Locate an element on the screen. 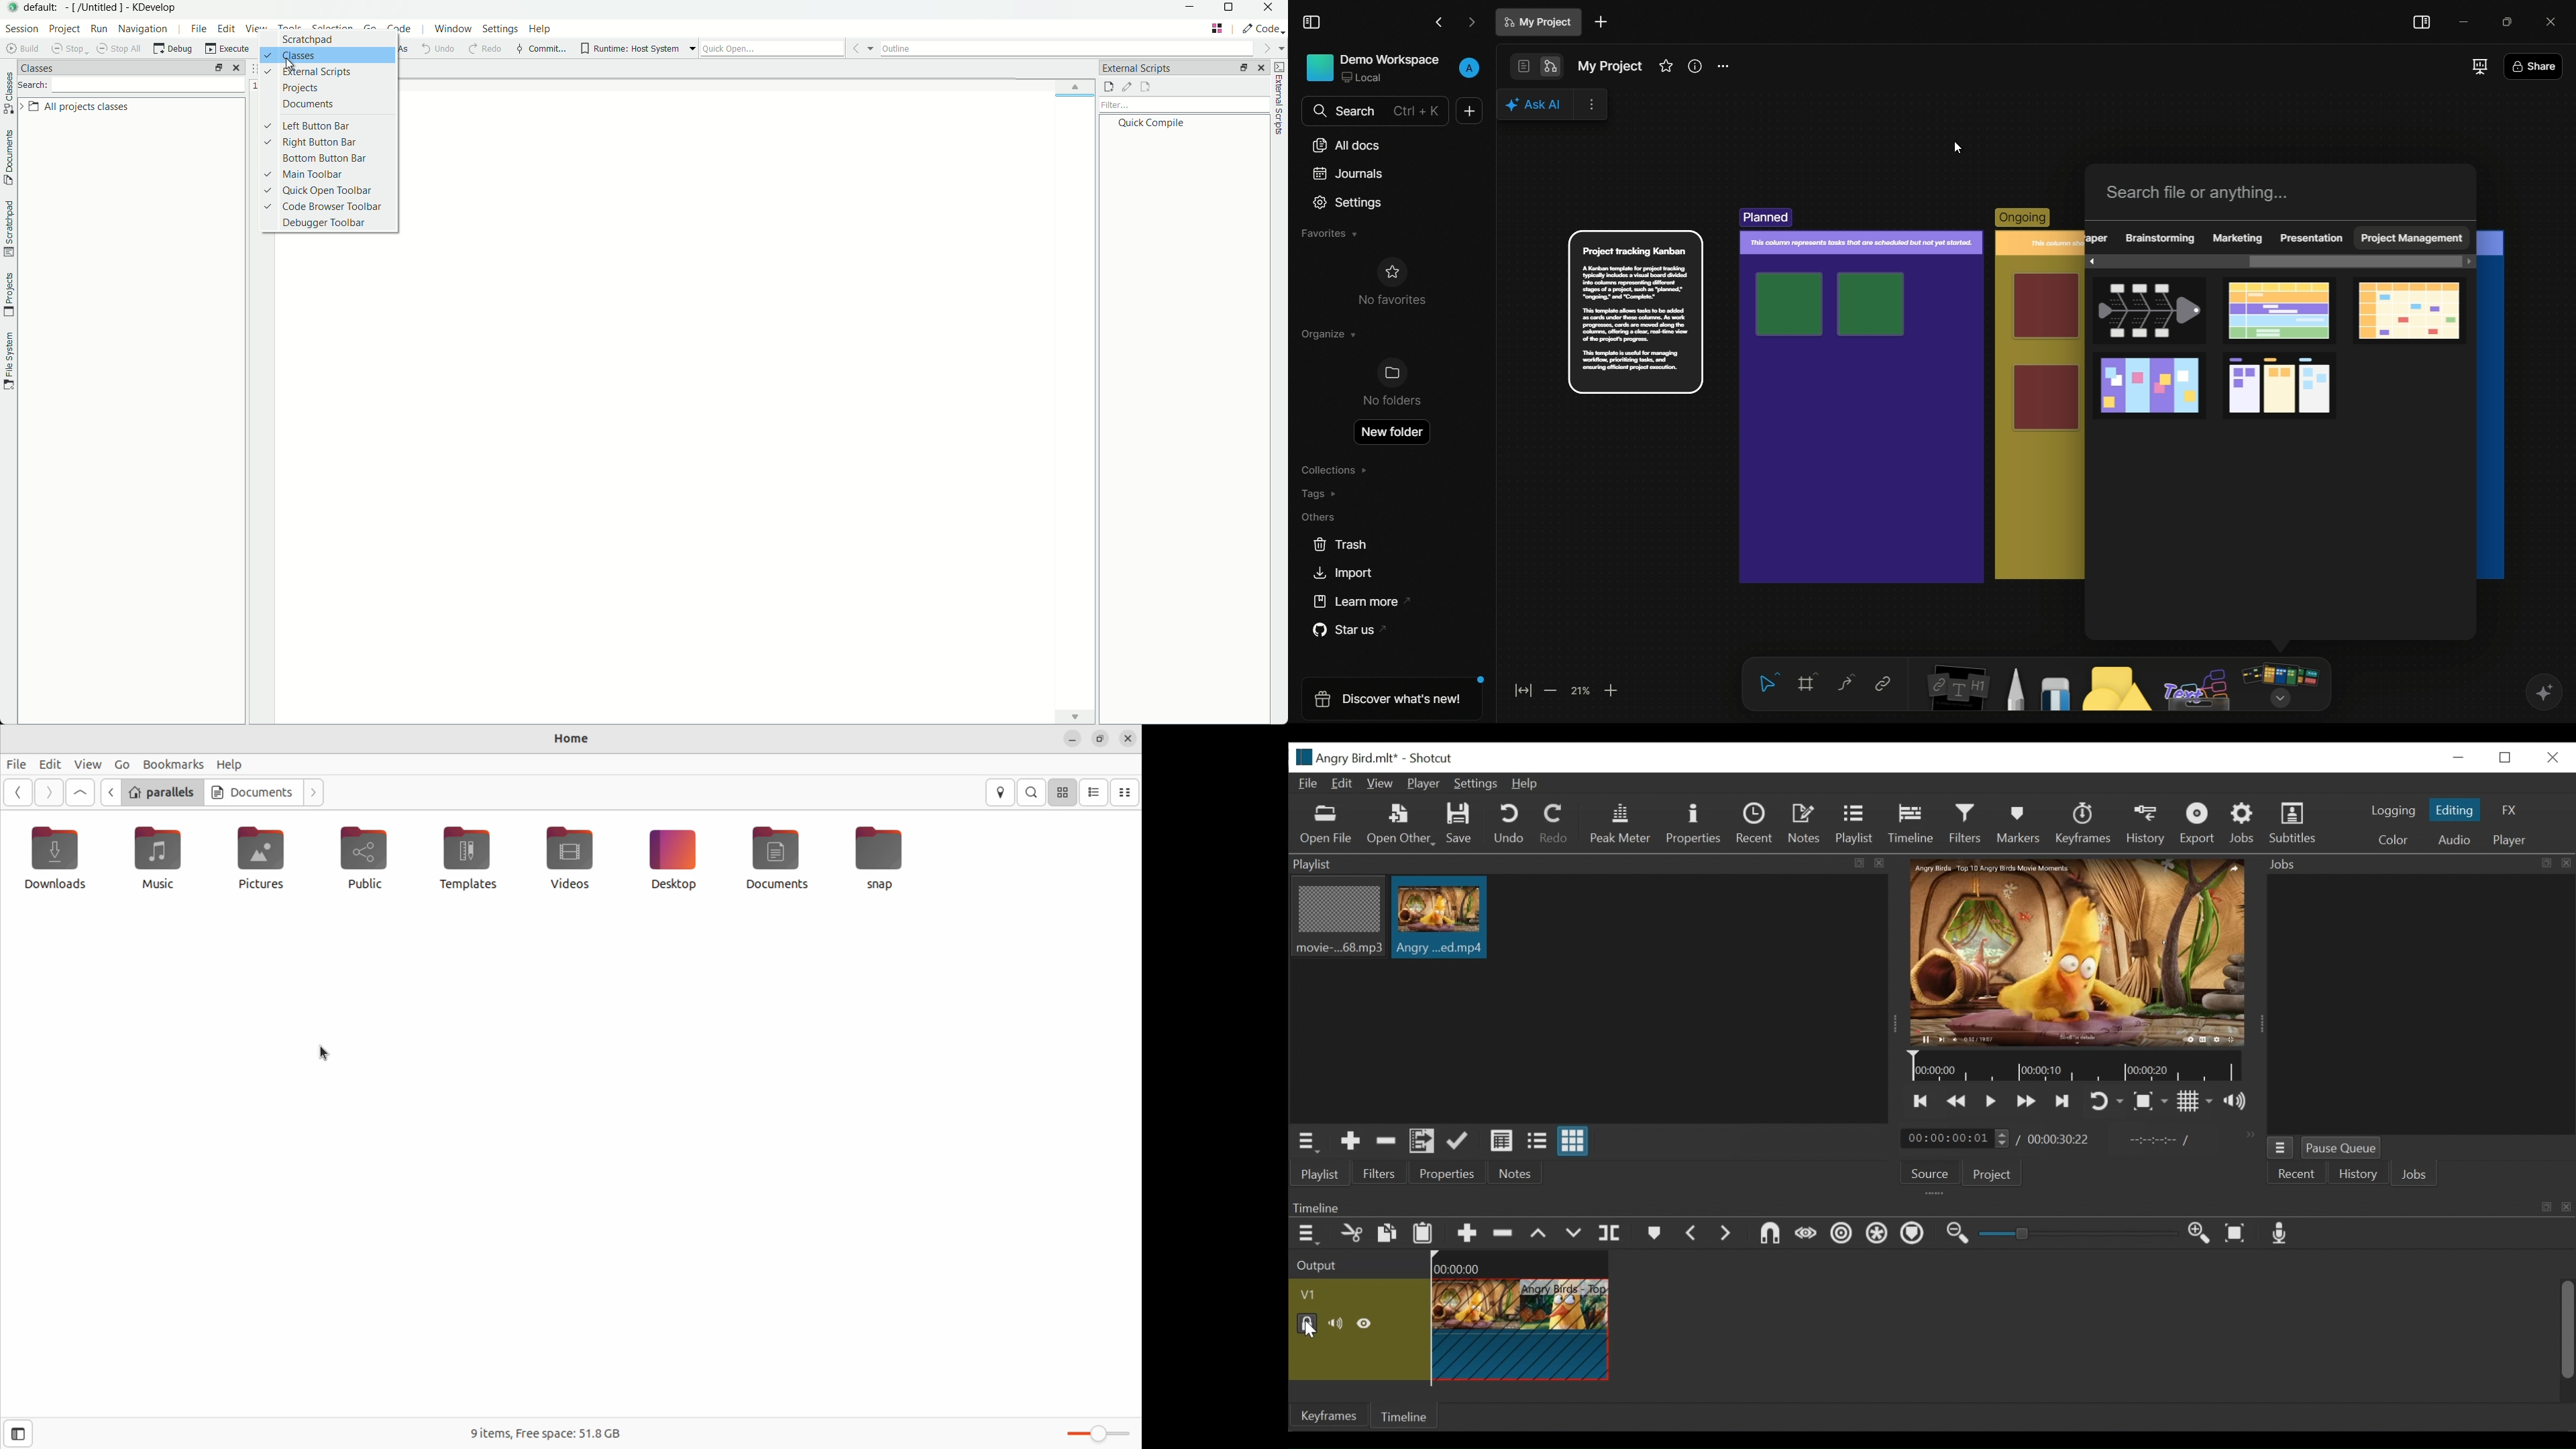 The image size is (2576, 1456). vertical scroll bar is located at coordinates (2563, 1349).